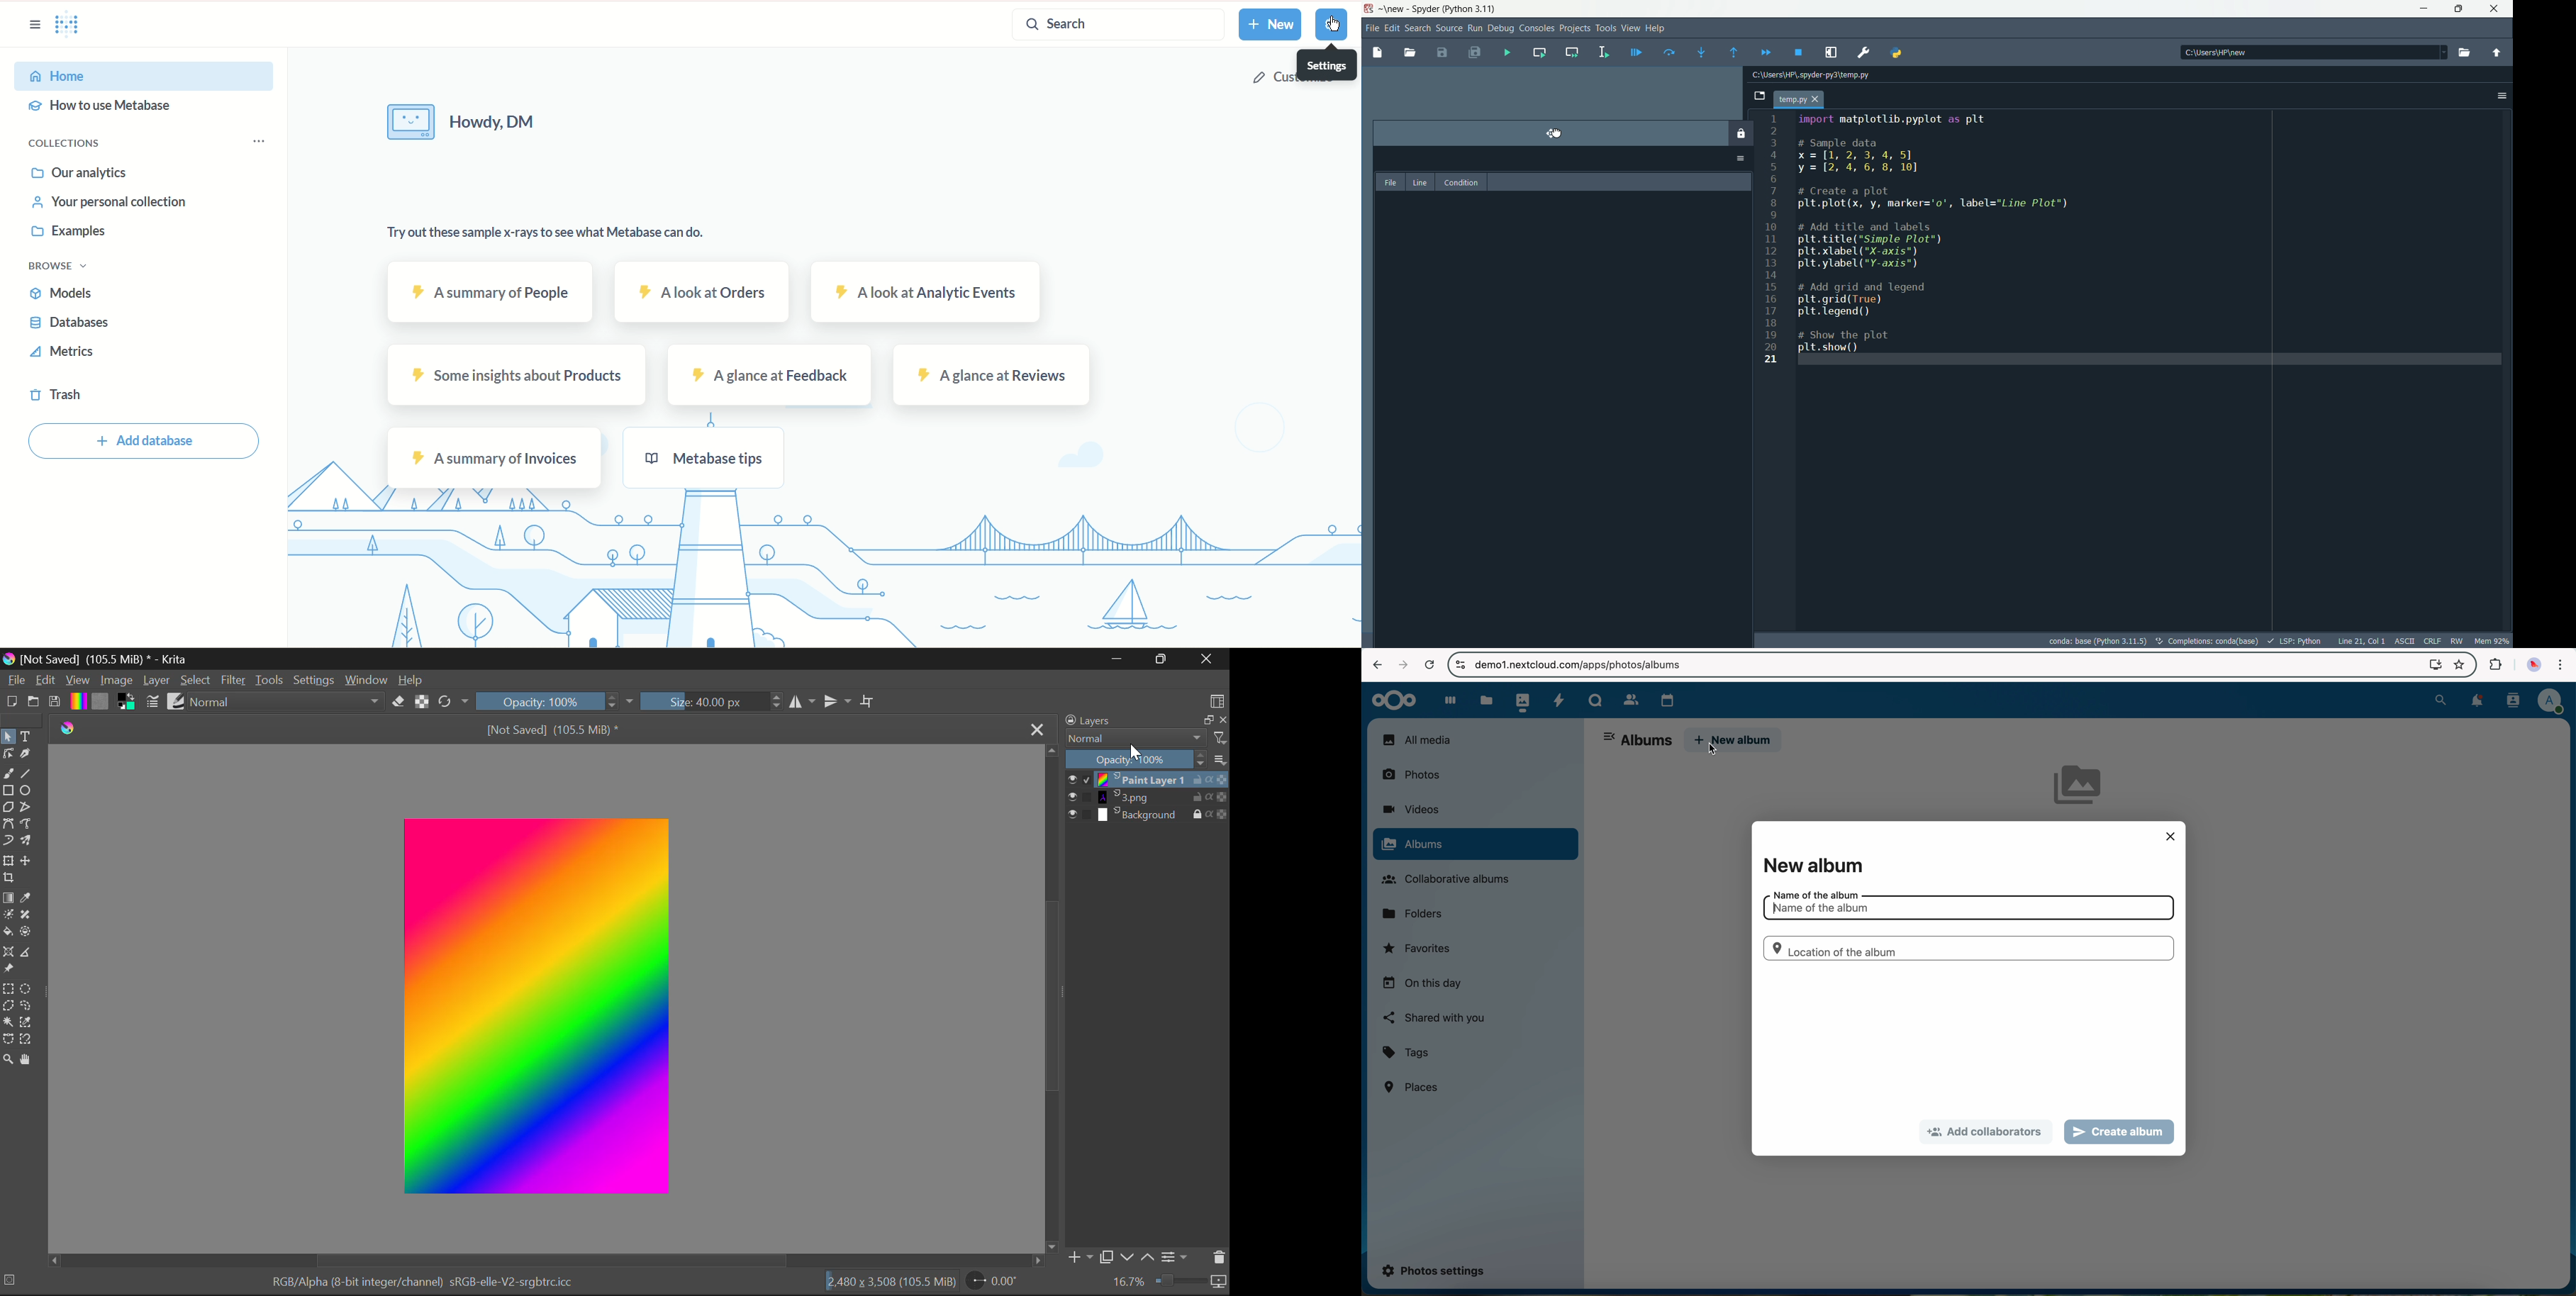 The image size is (2576, 1316). Describe the element at coordinates (28, 988) in the screenshot. I see `Circular Selection` at that location.